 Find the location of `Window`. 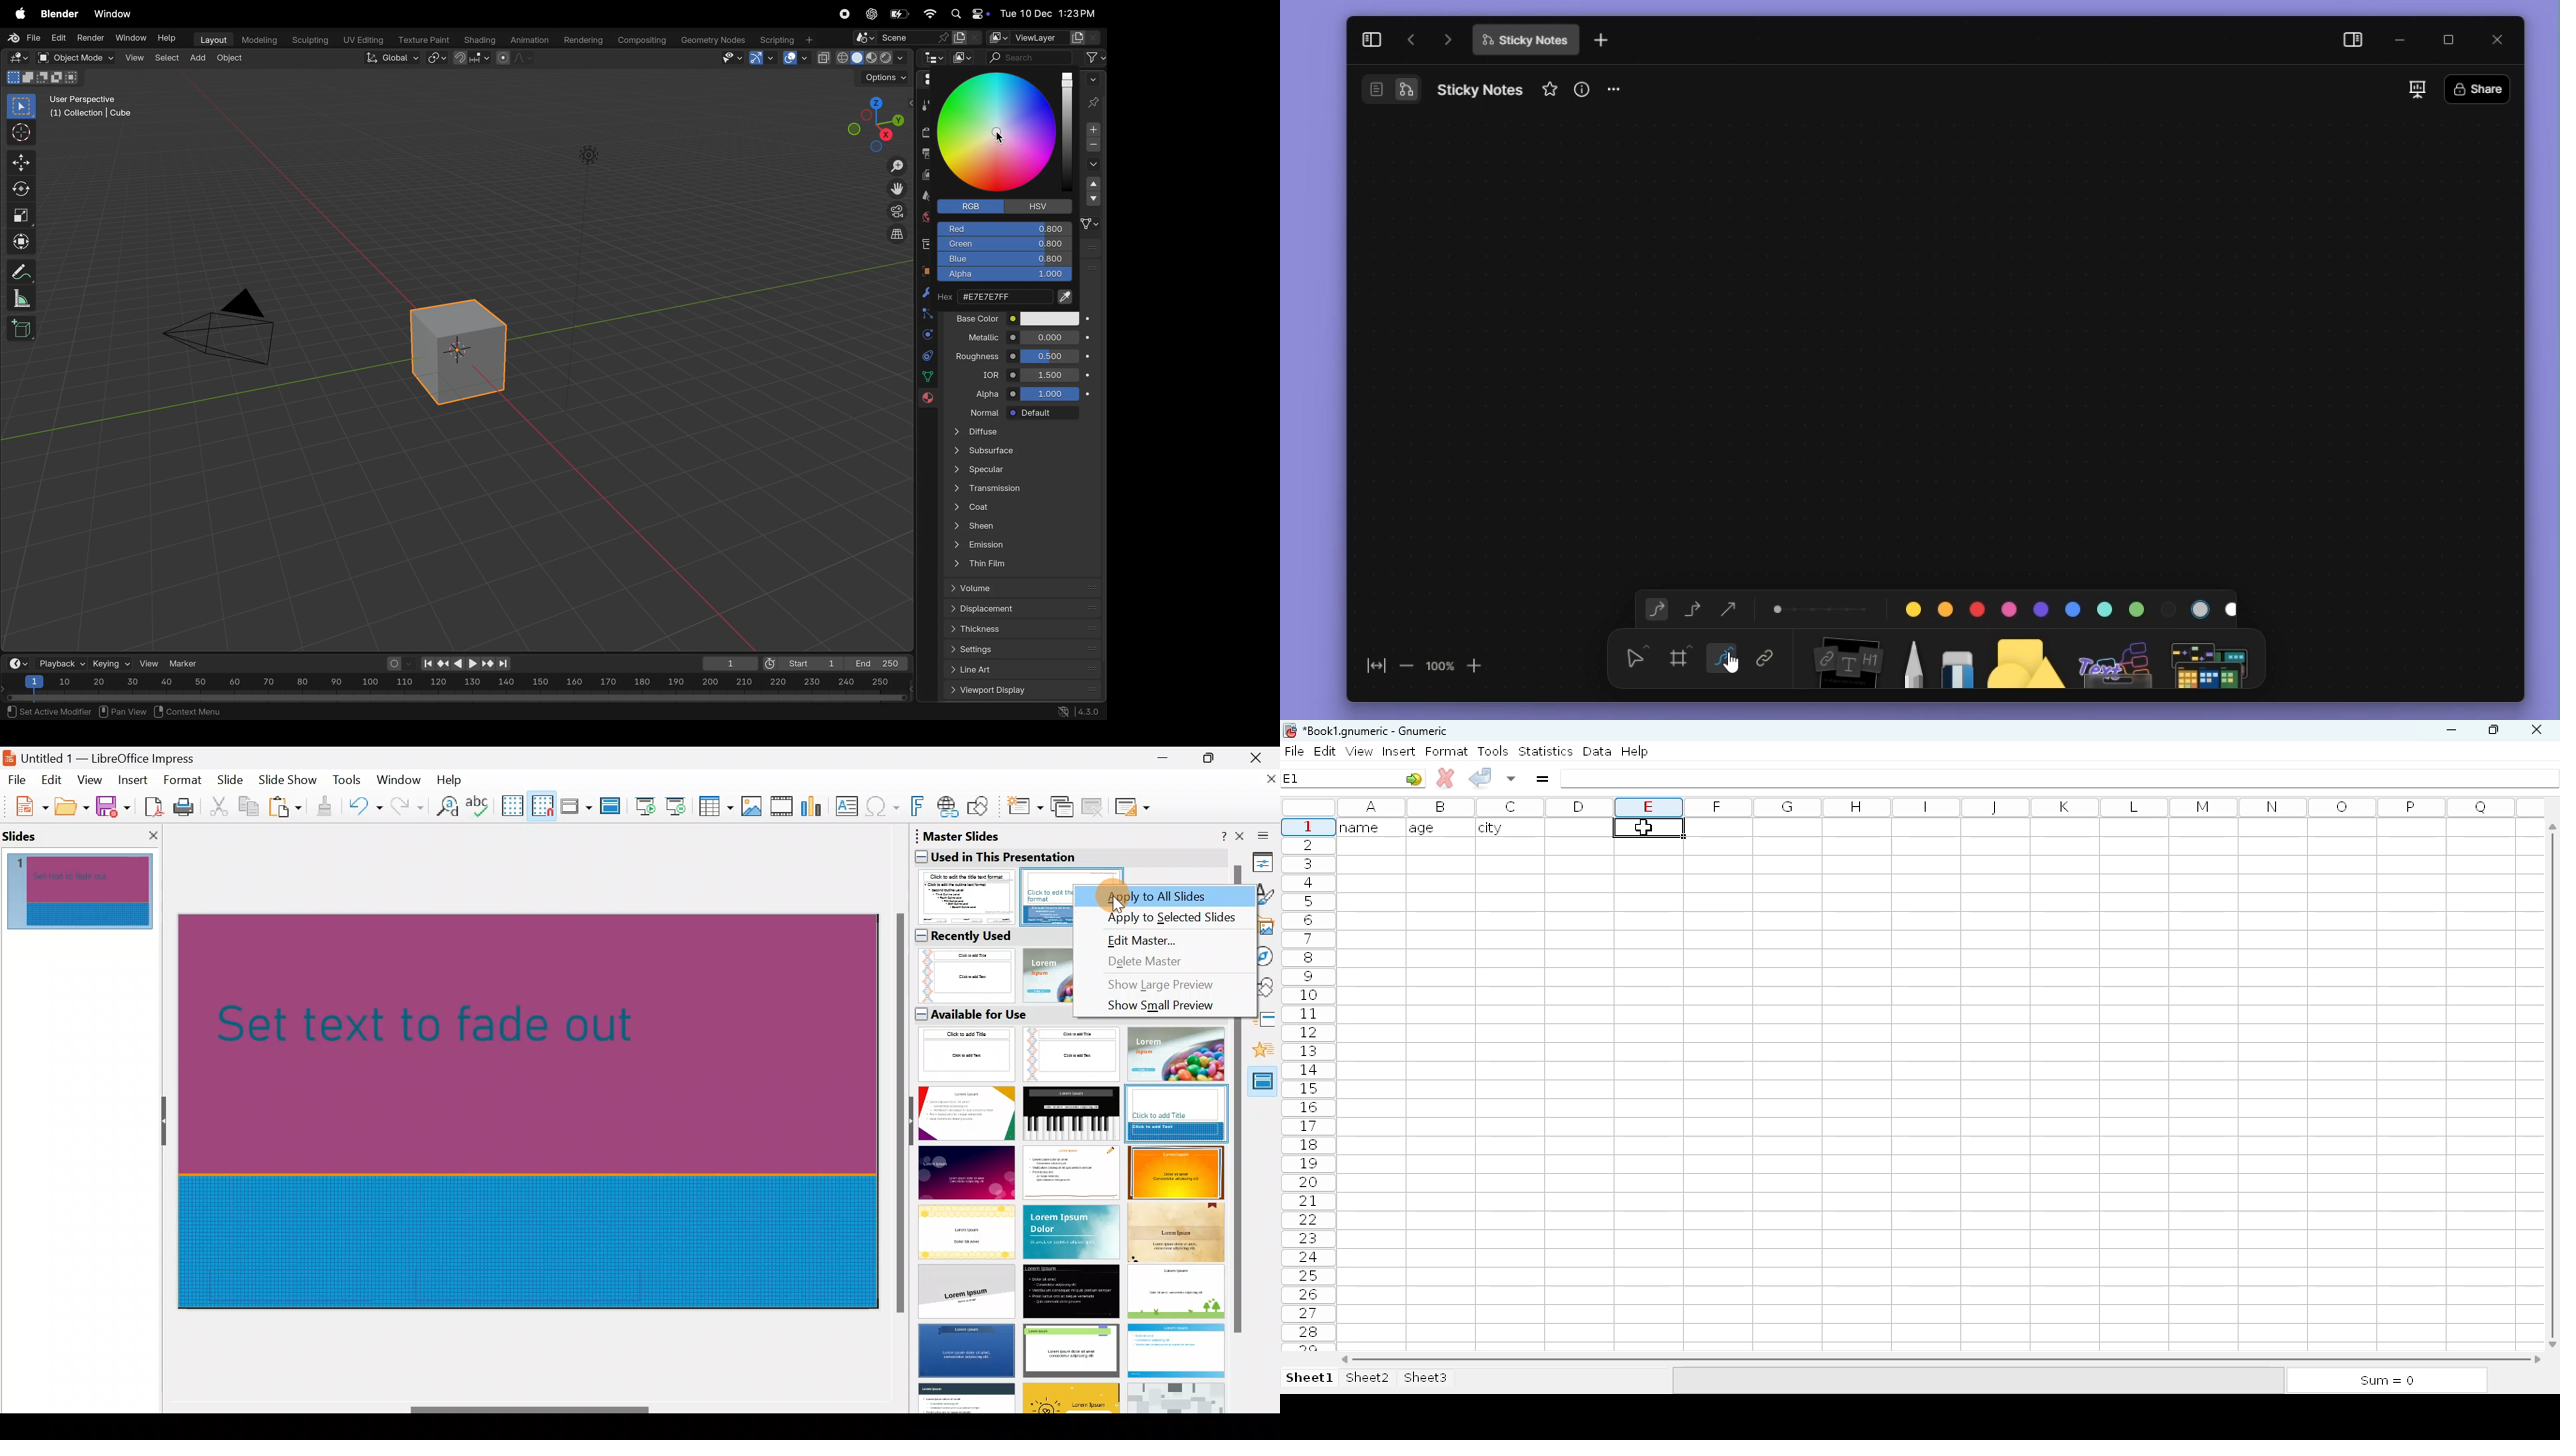

Window is located at coordinates (402, 779).